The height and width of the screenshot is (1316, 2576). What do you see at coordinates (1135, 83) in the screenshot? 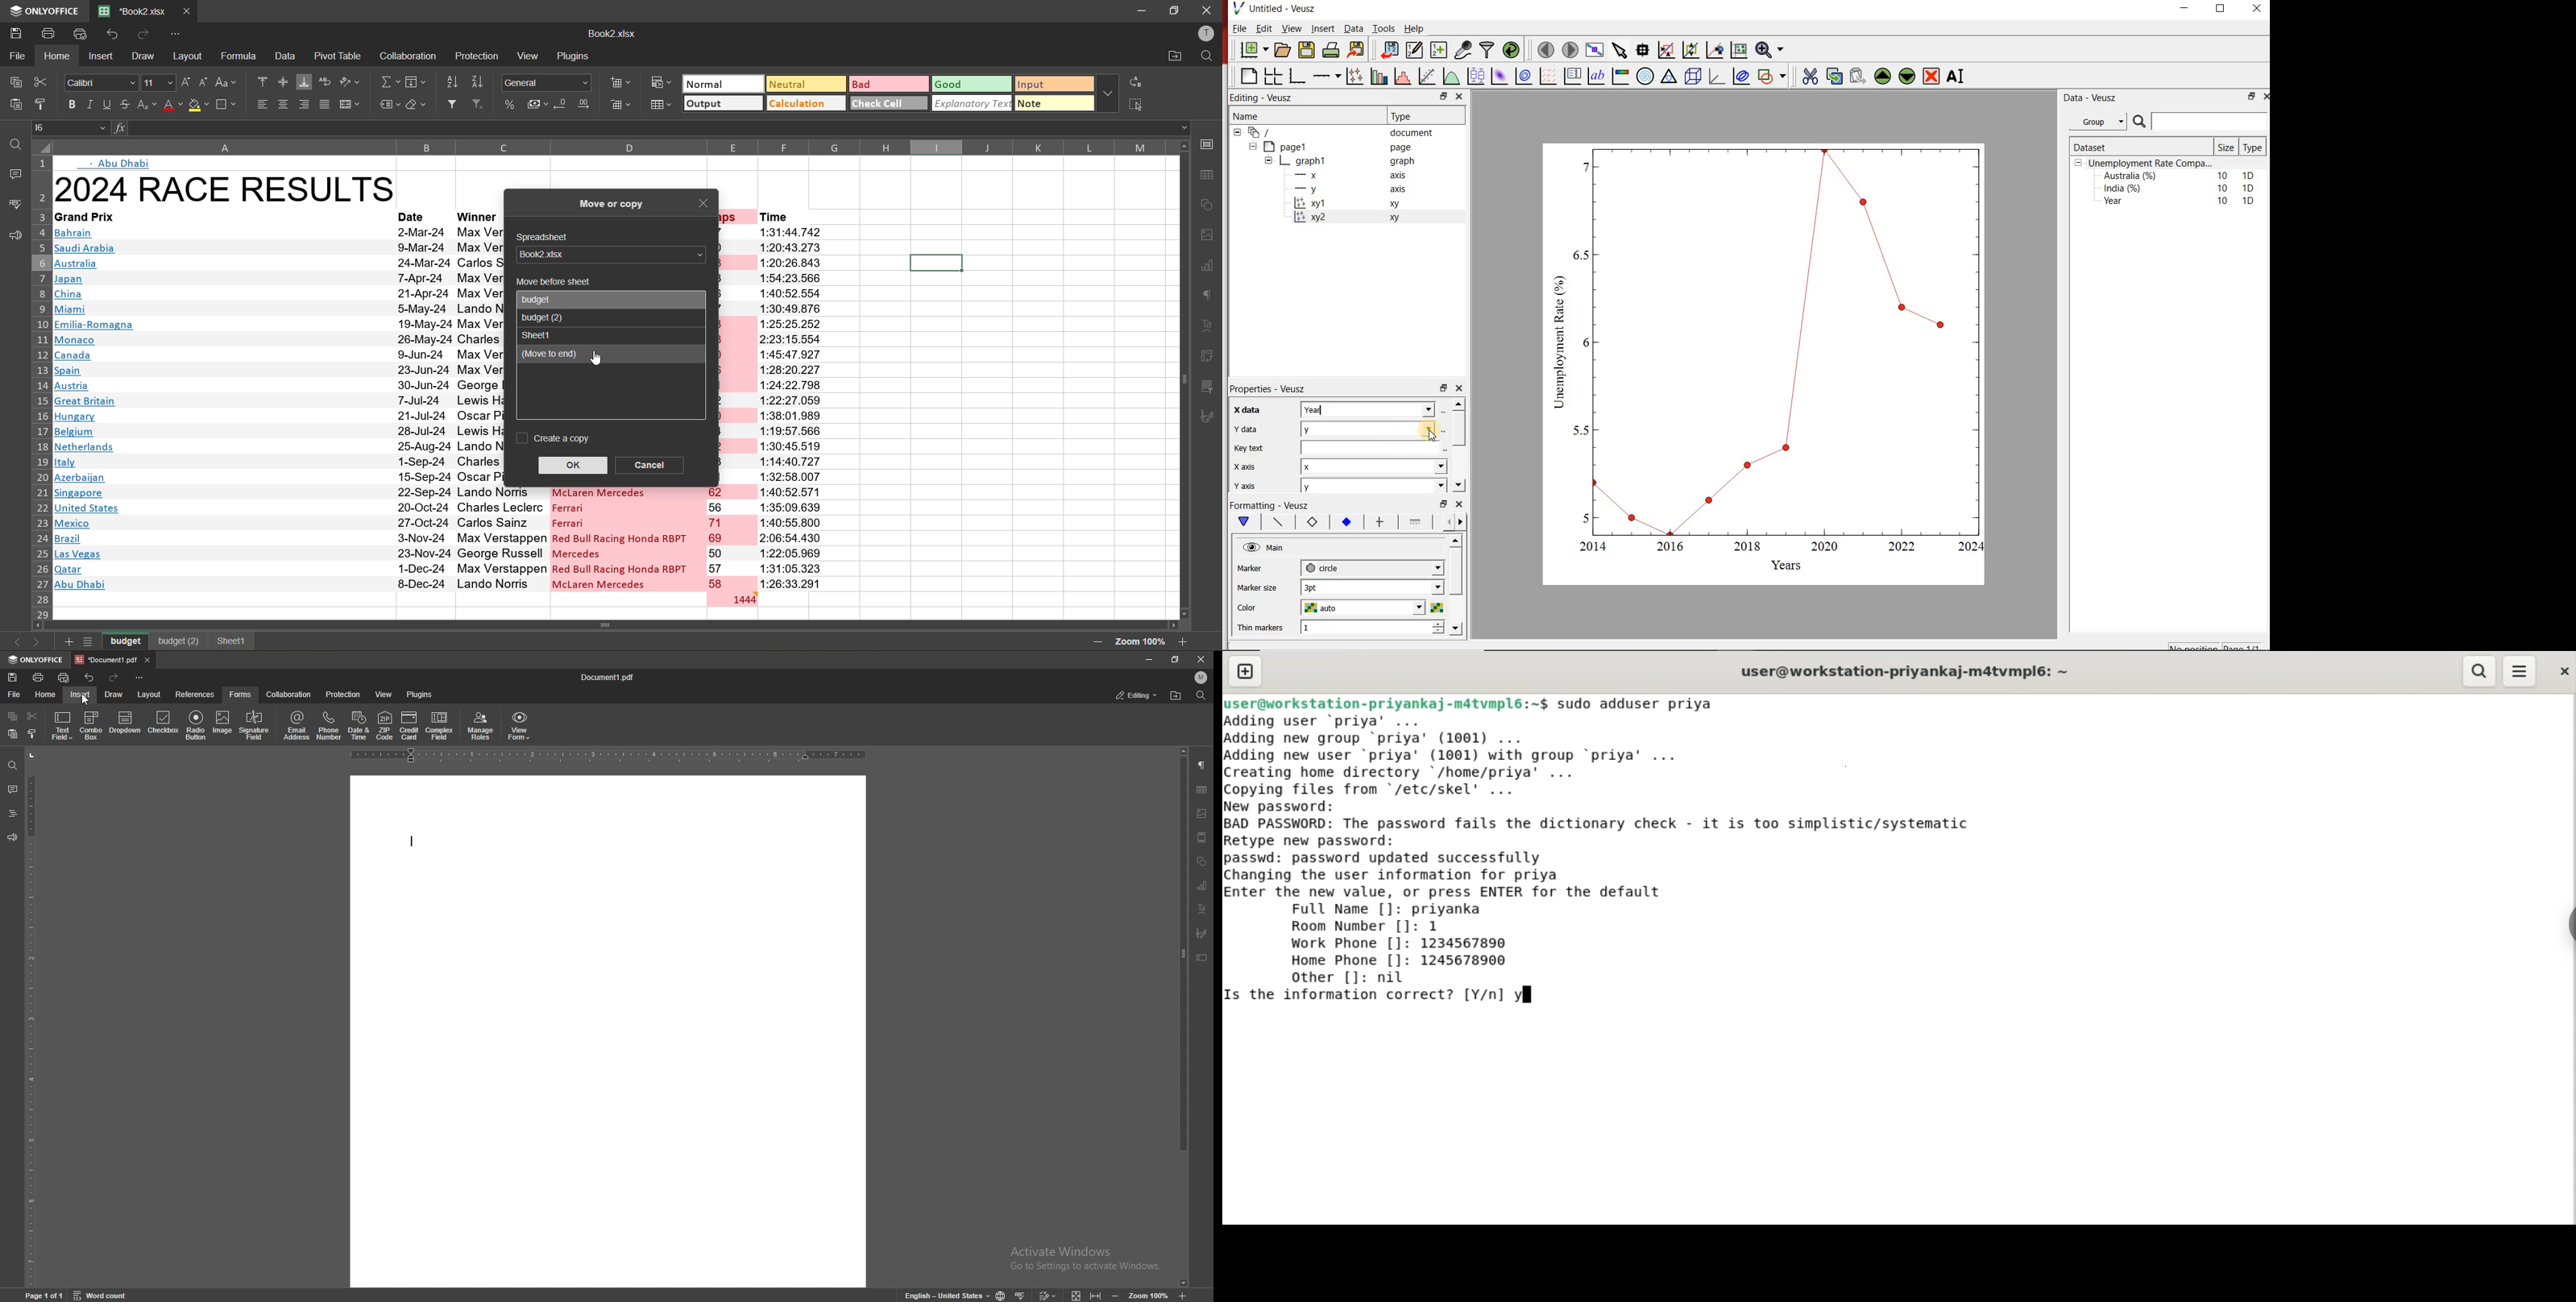
I see `replace` at bounding box center [1135, 83].